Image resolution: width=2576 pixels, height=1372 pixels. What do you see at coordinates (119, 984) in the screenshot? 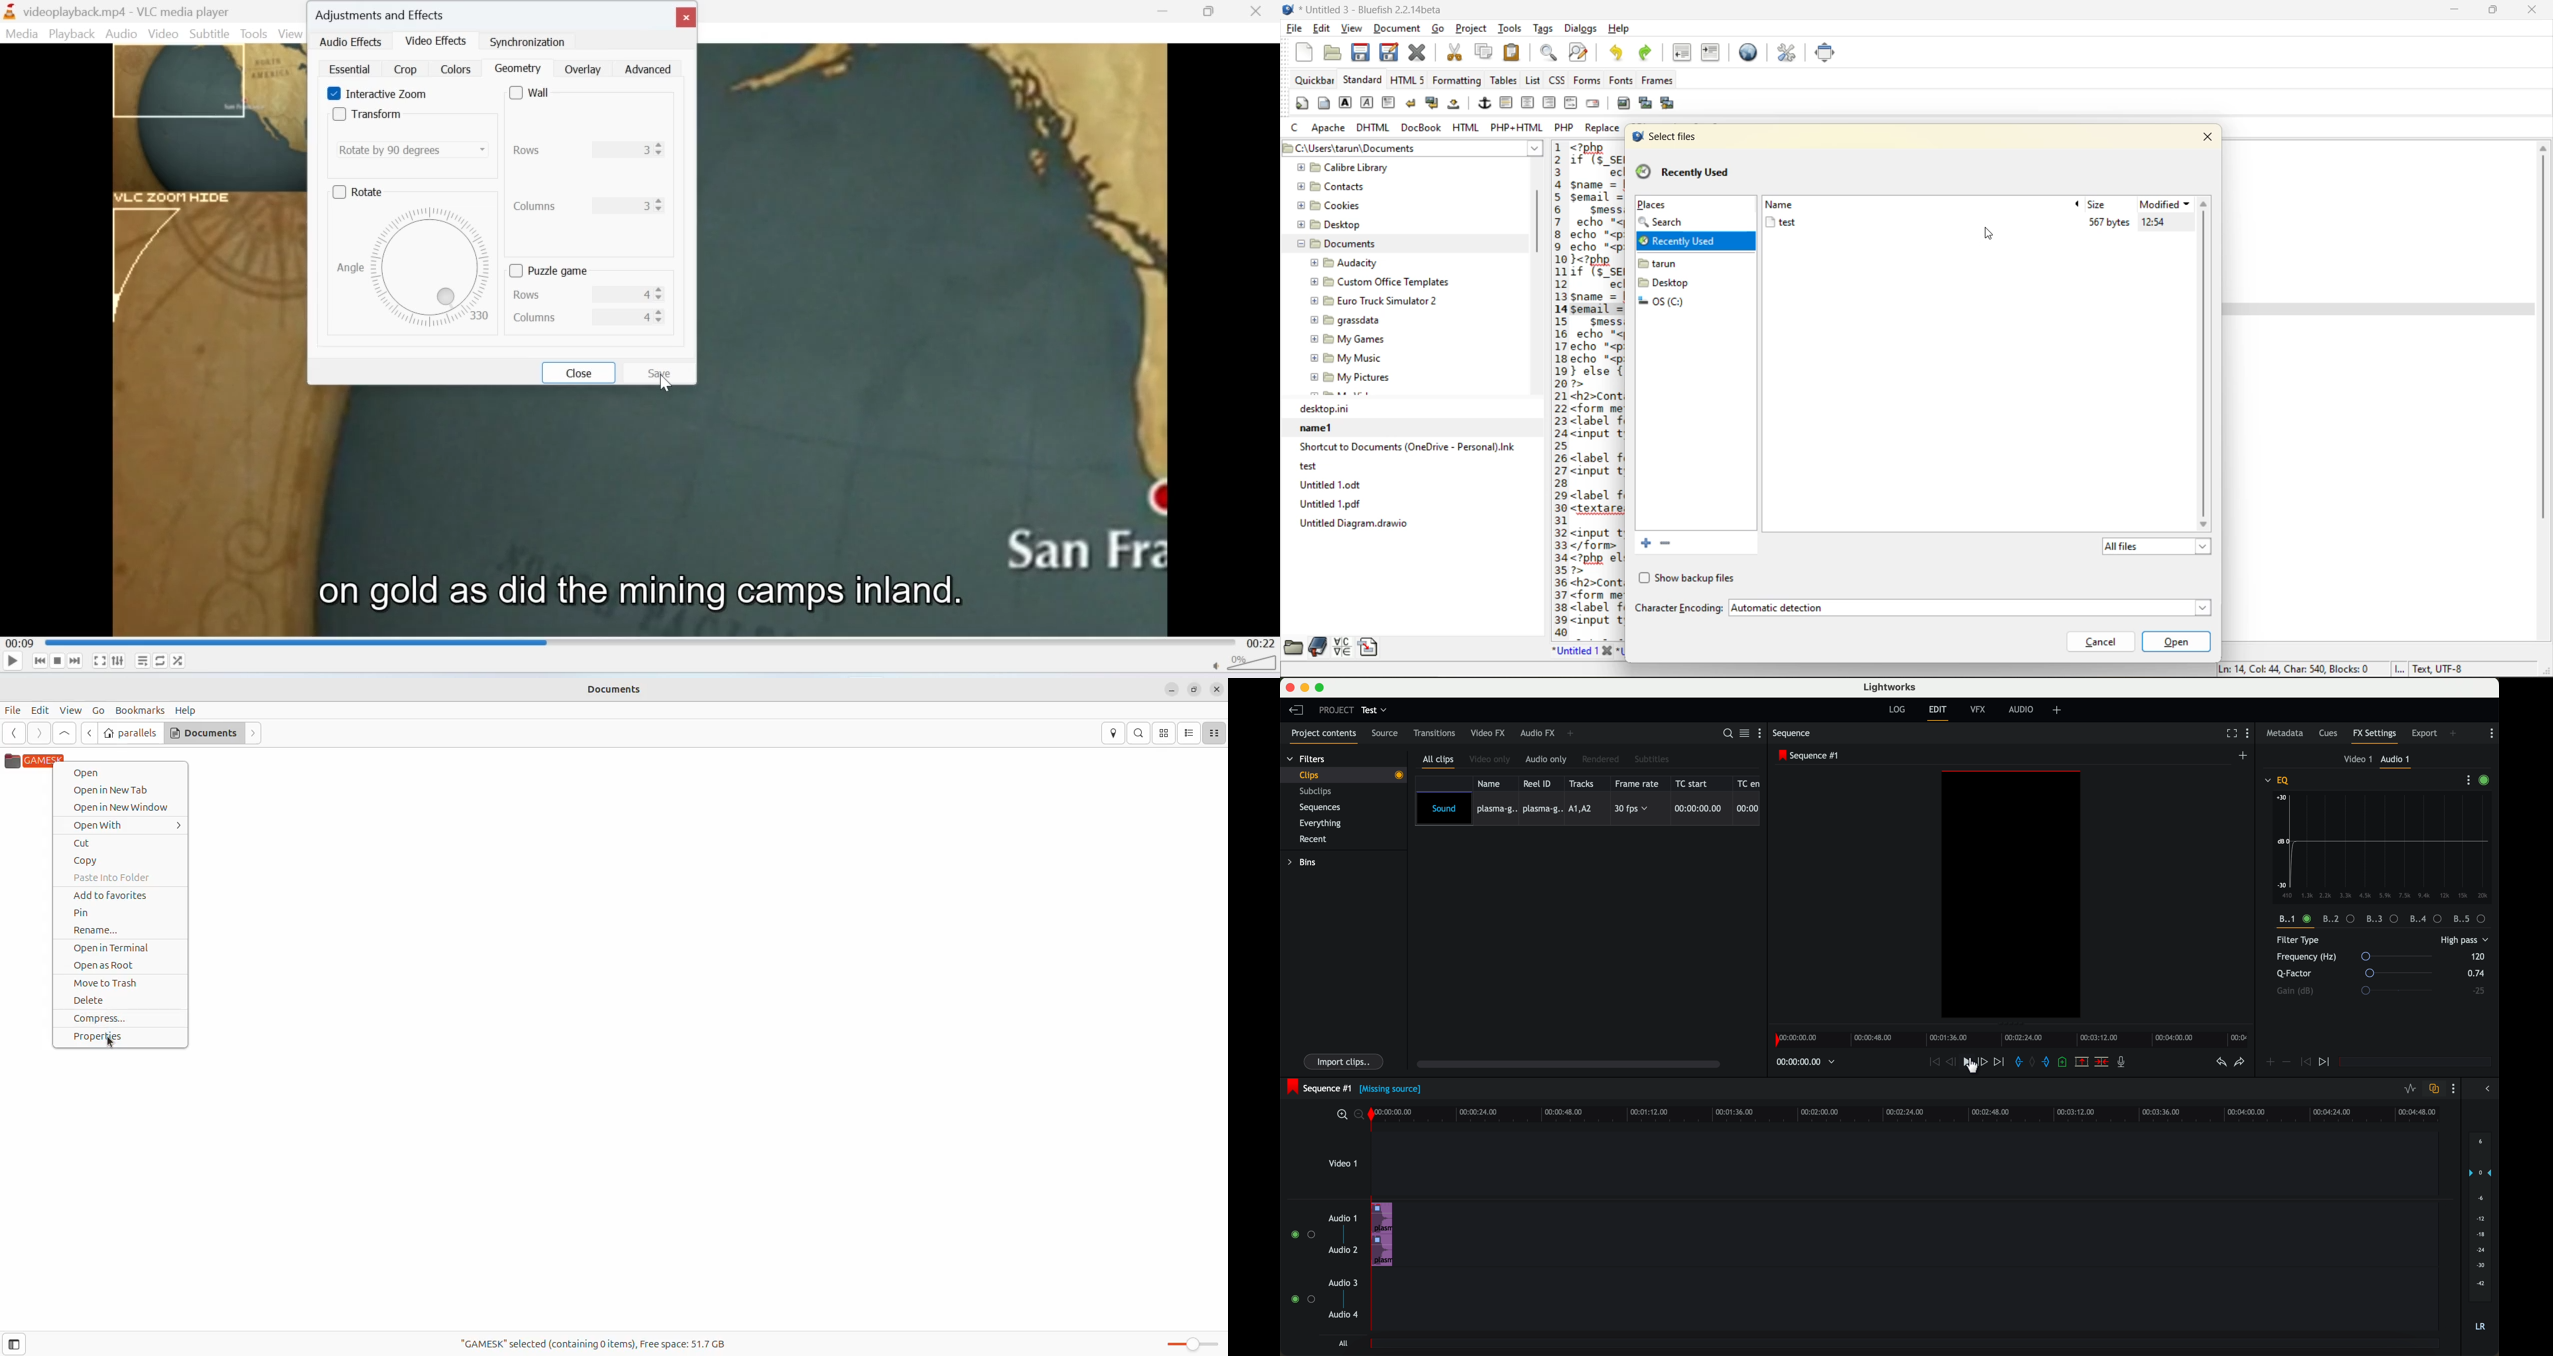
I see `move to trash` at bounding box center [119, 984].